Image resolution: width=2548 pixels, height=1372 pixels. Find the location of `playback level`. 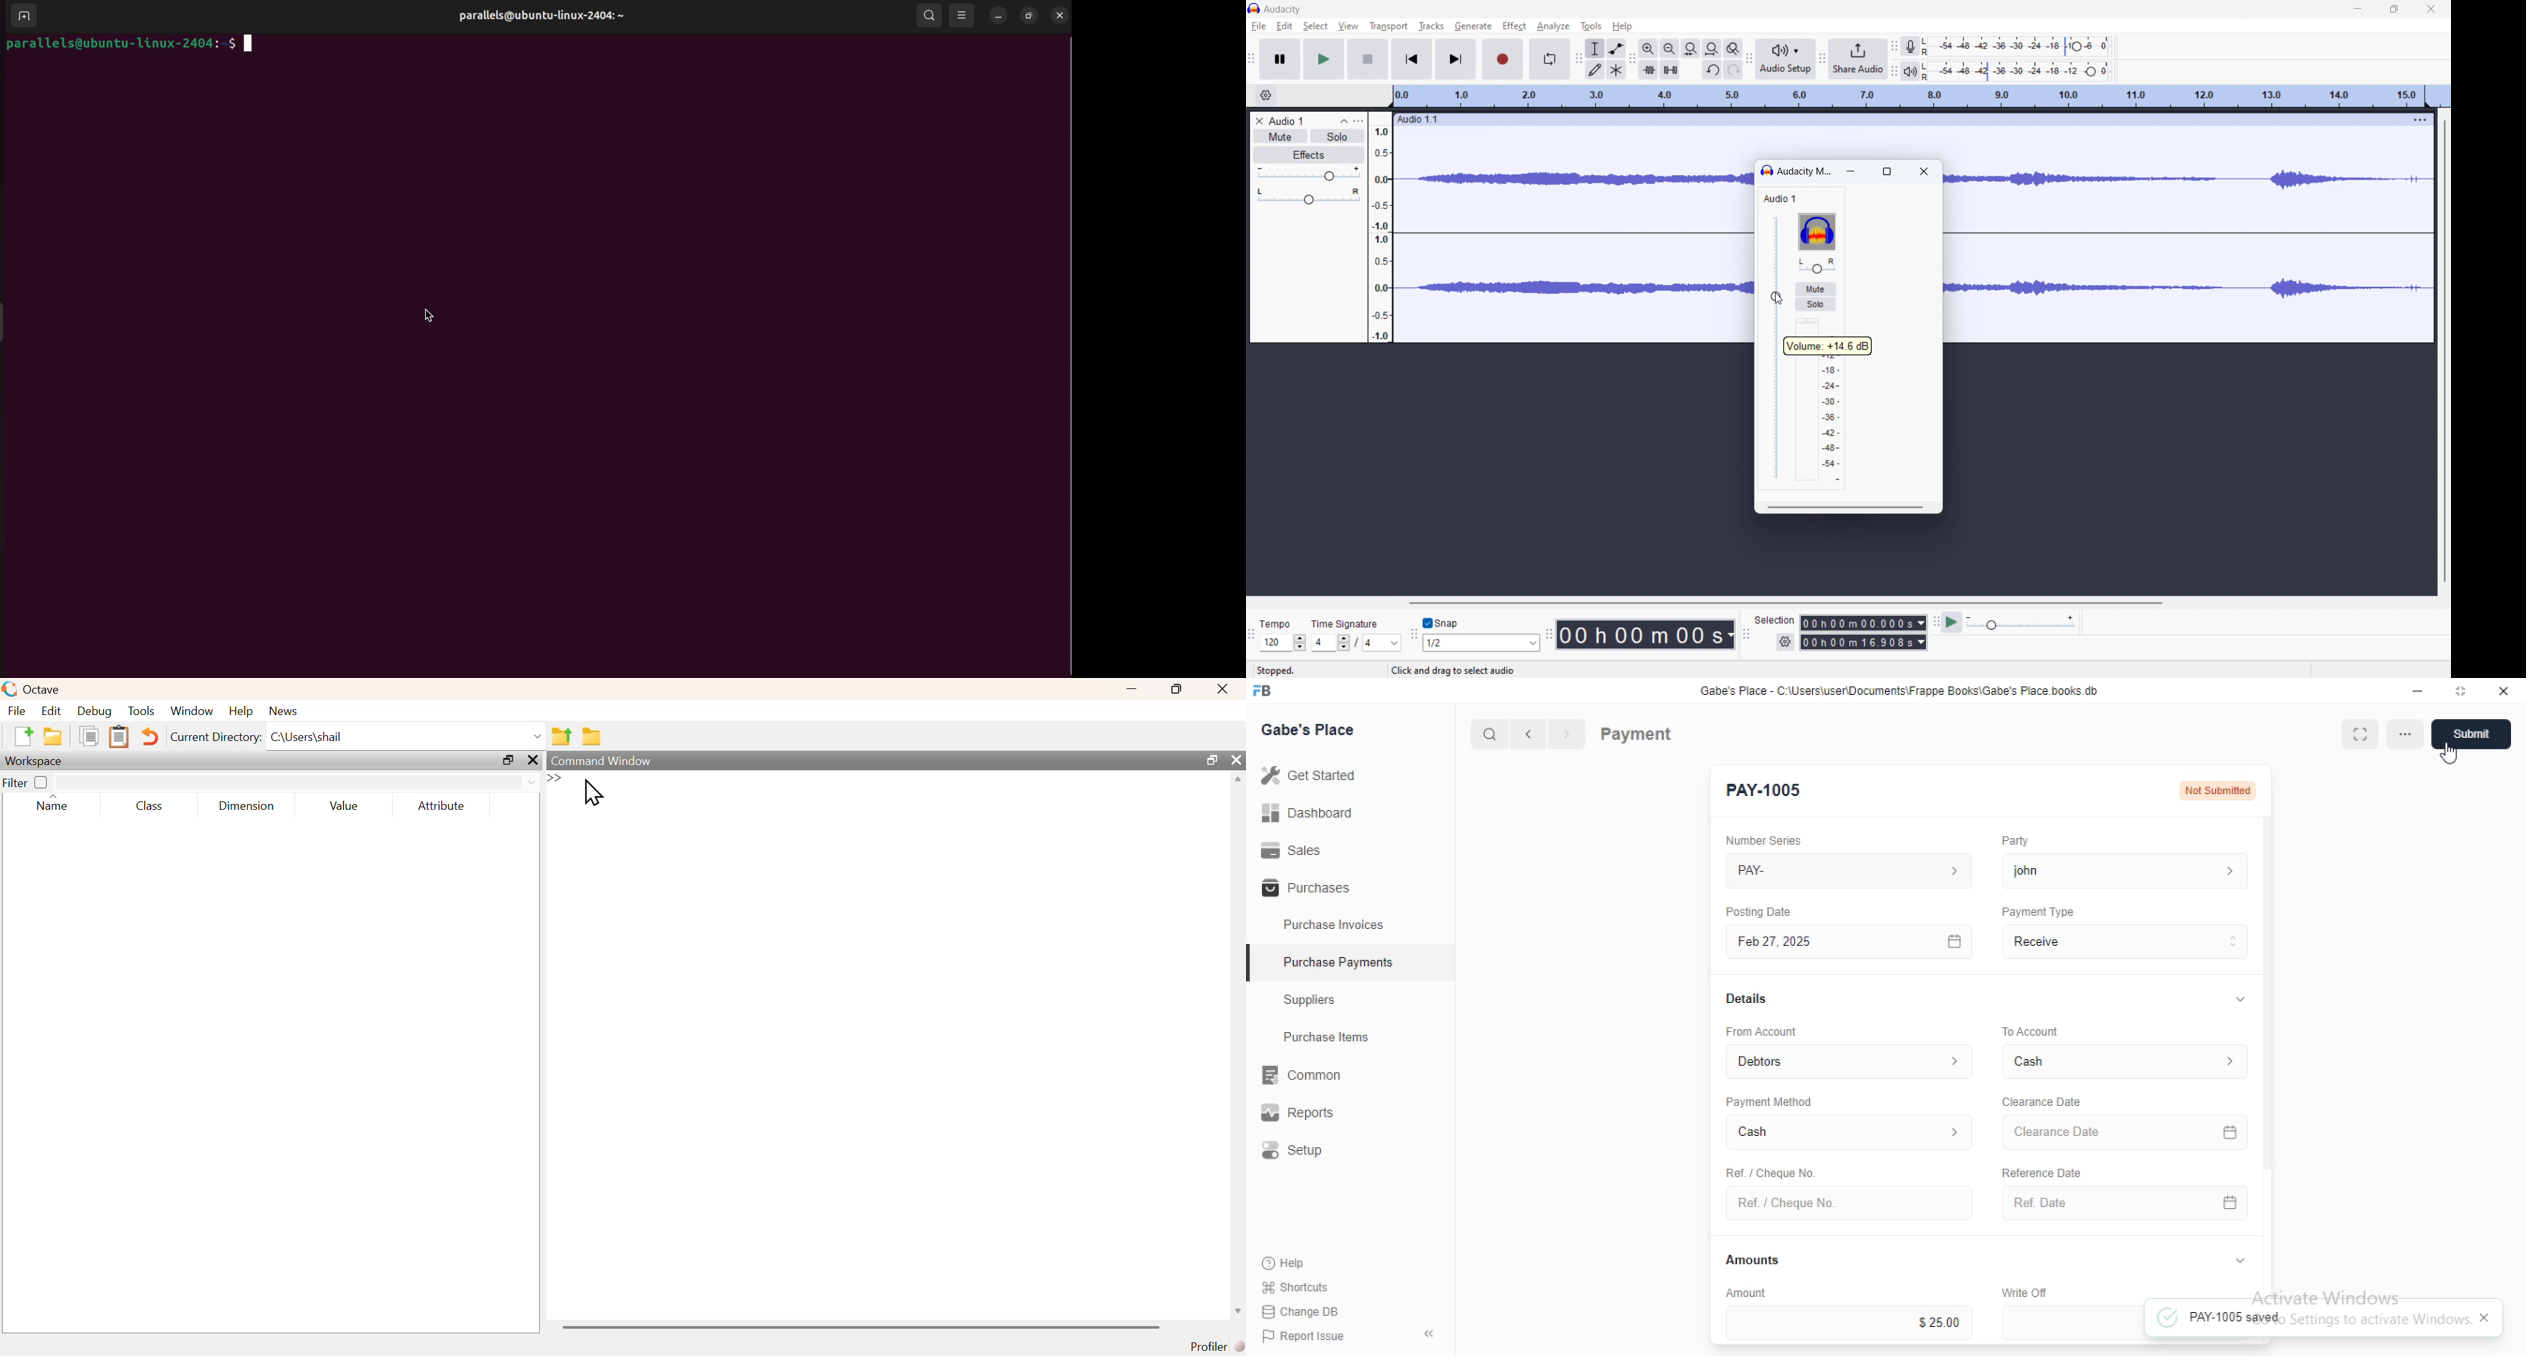

playback level is located at coordinates (2021, 71).